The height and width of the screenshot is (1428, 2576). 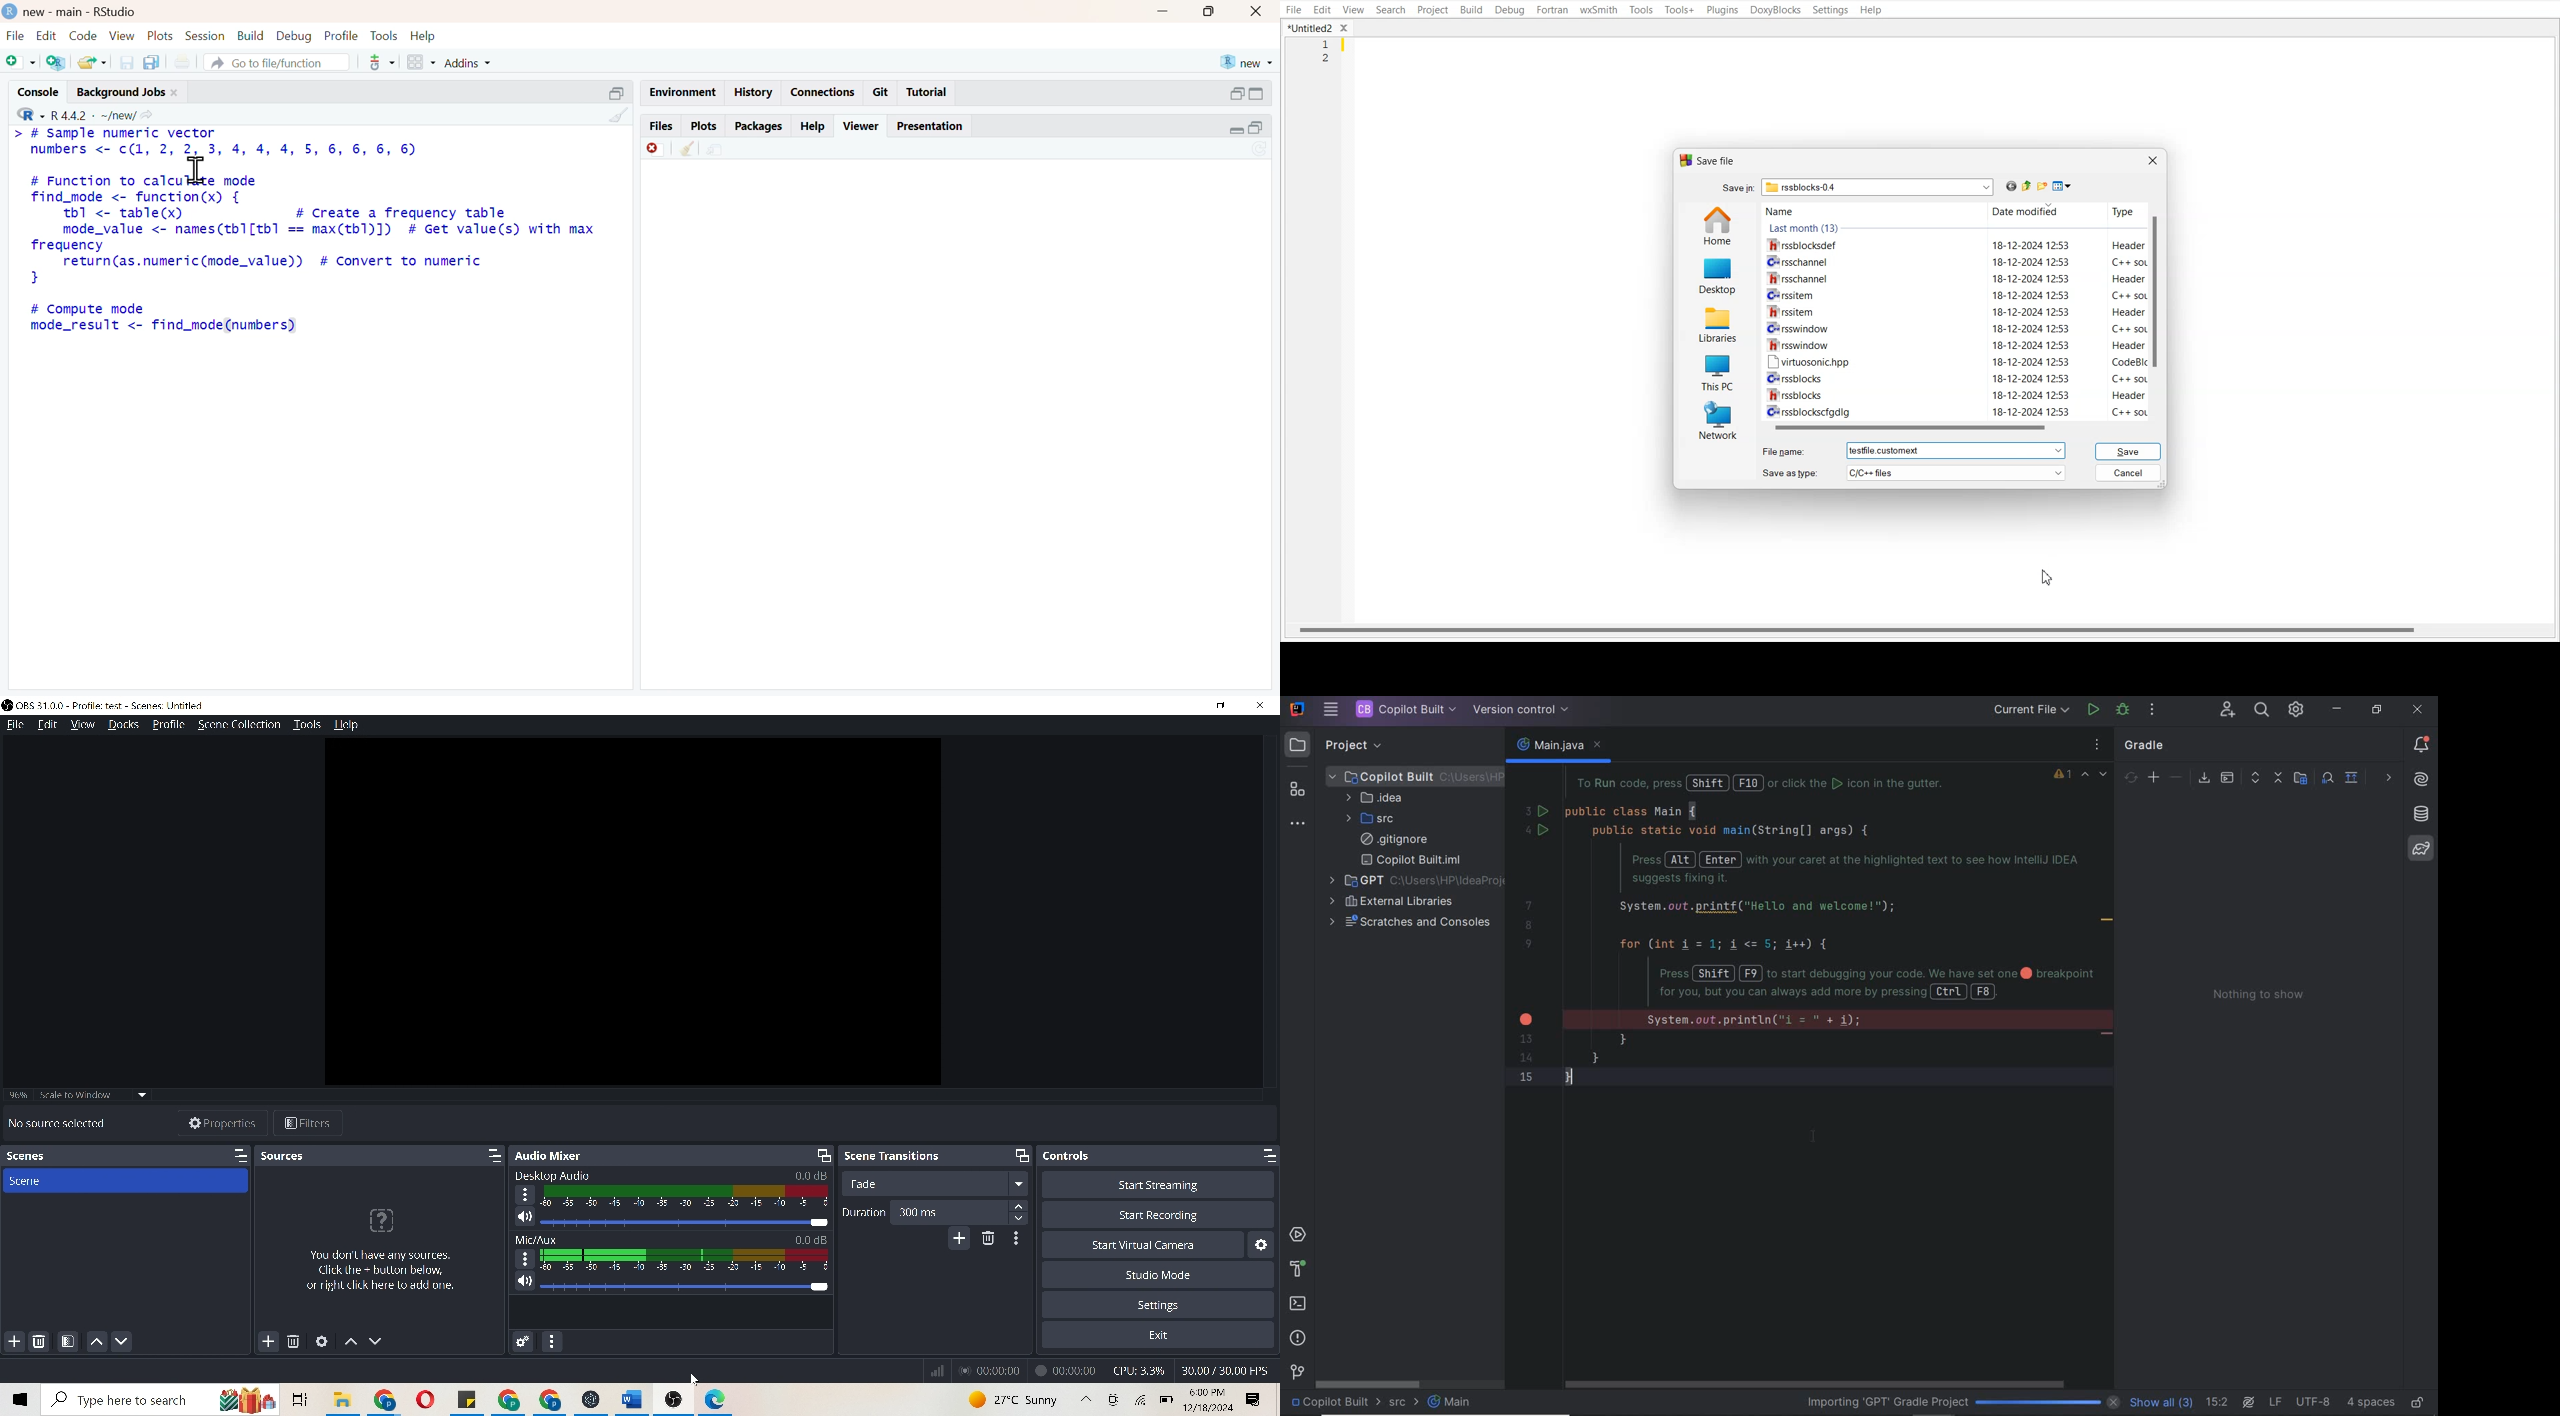 What do you see at coordinates (2063, 776) in the screenshot?
I see `1 warning` at bounding box center [2063, 776].